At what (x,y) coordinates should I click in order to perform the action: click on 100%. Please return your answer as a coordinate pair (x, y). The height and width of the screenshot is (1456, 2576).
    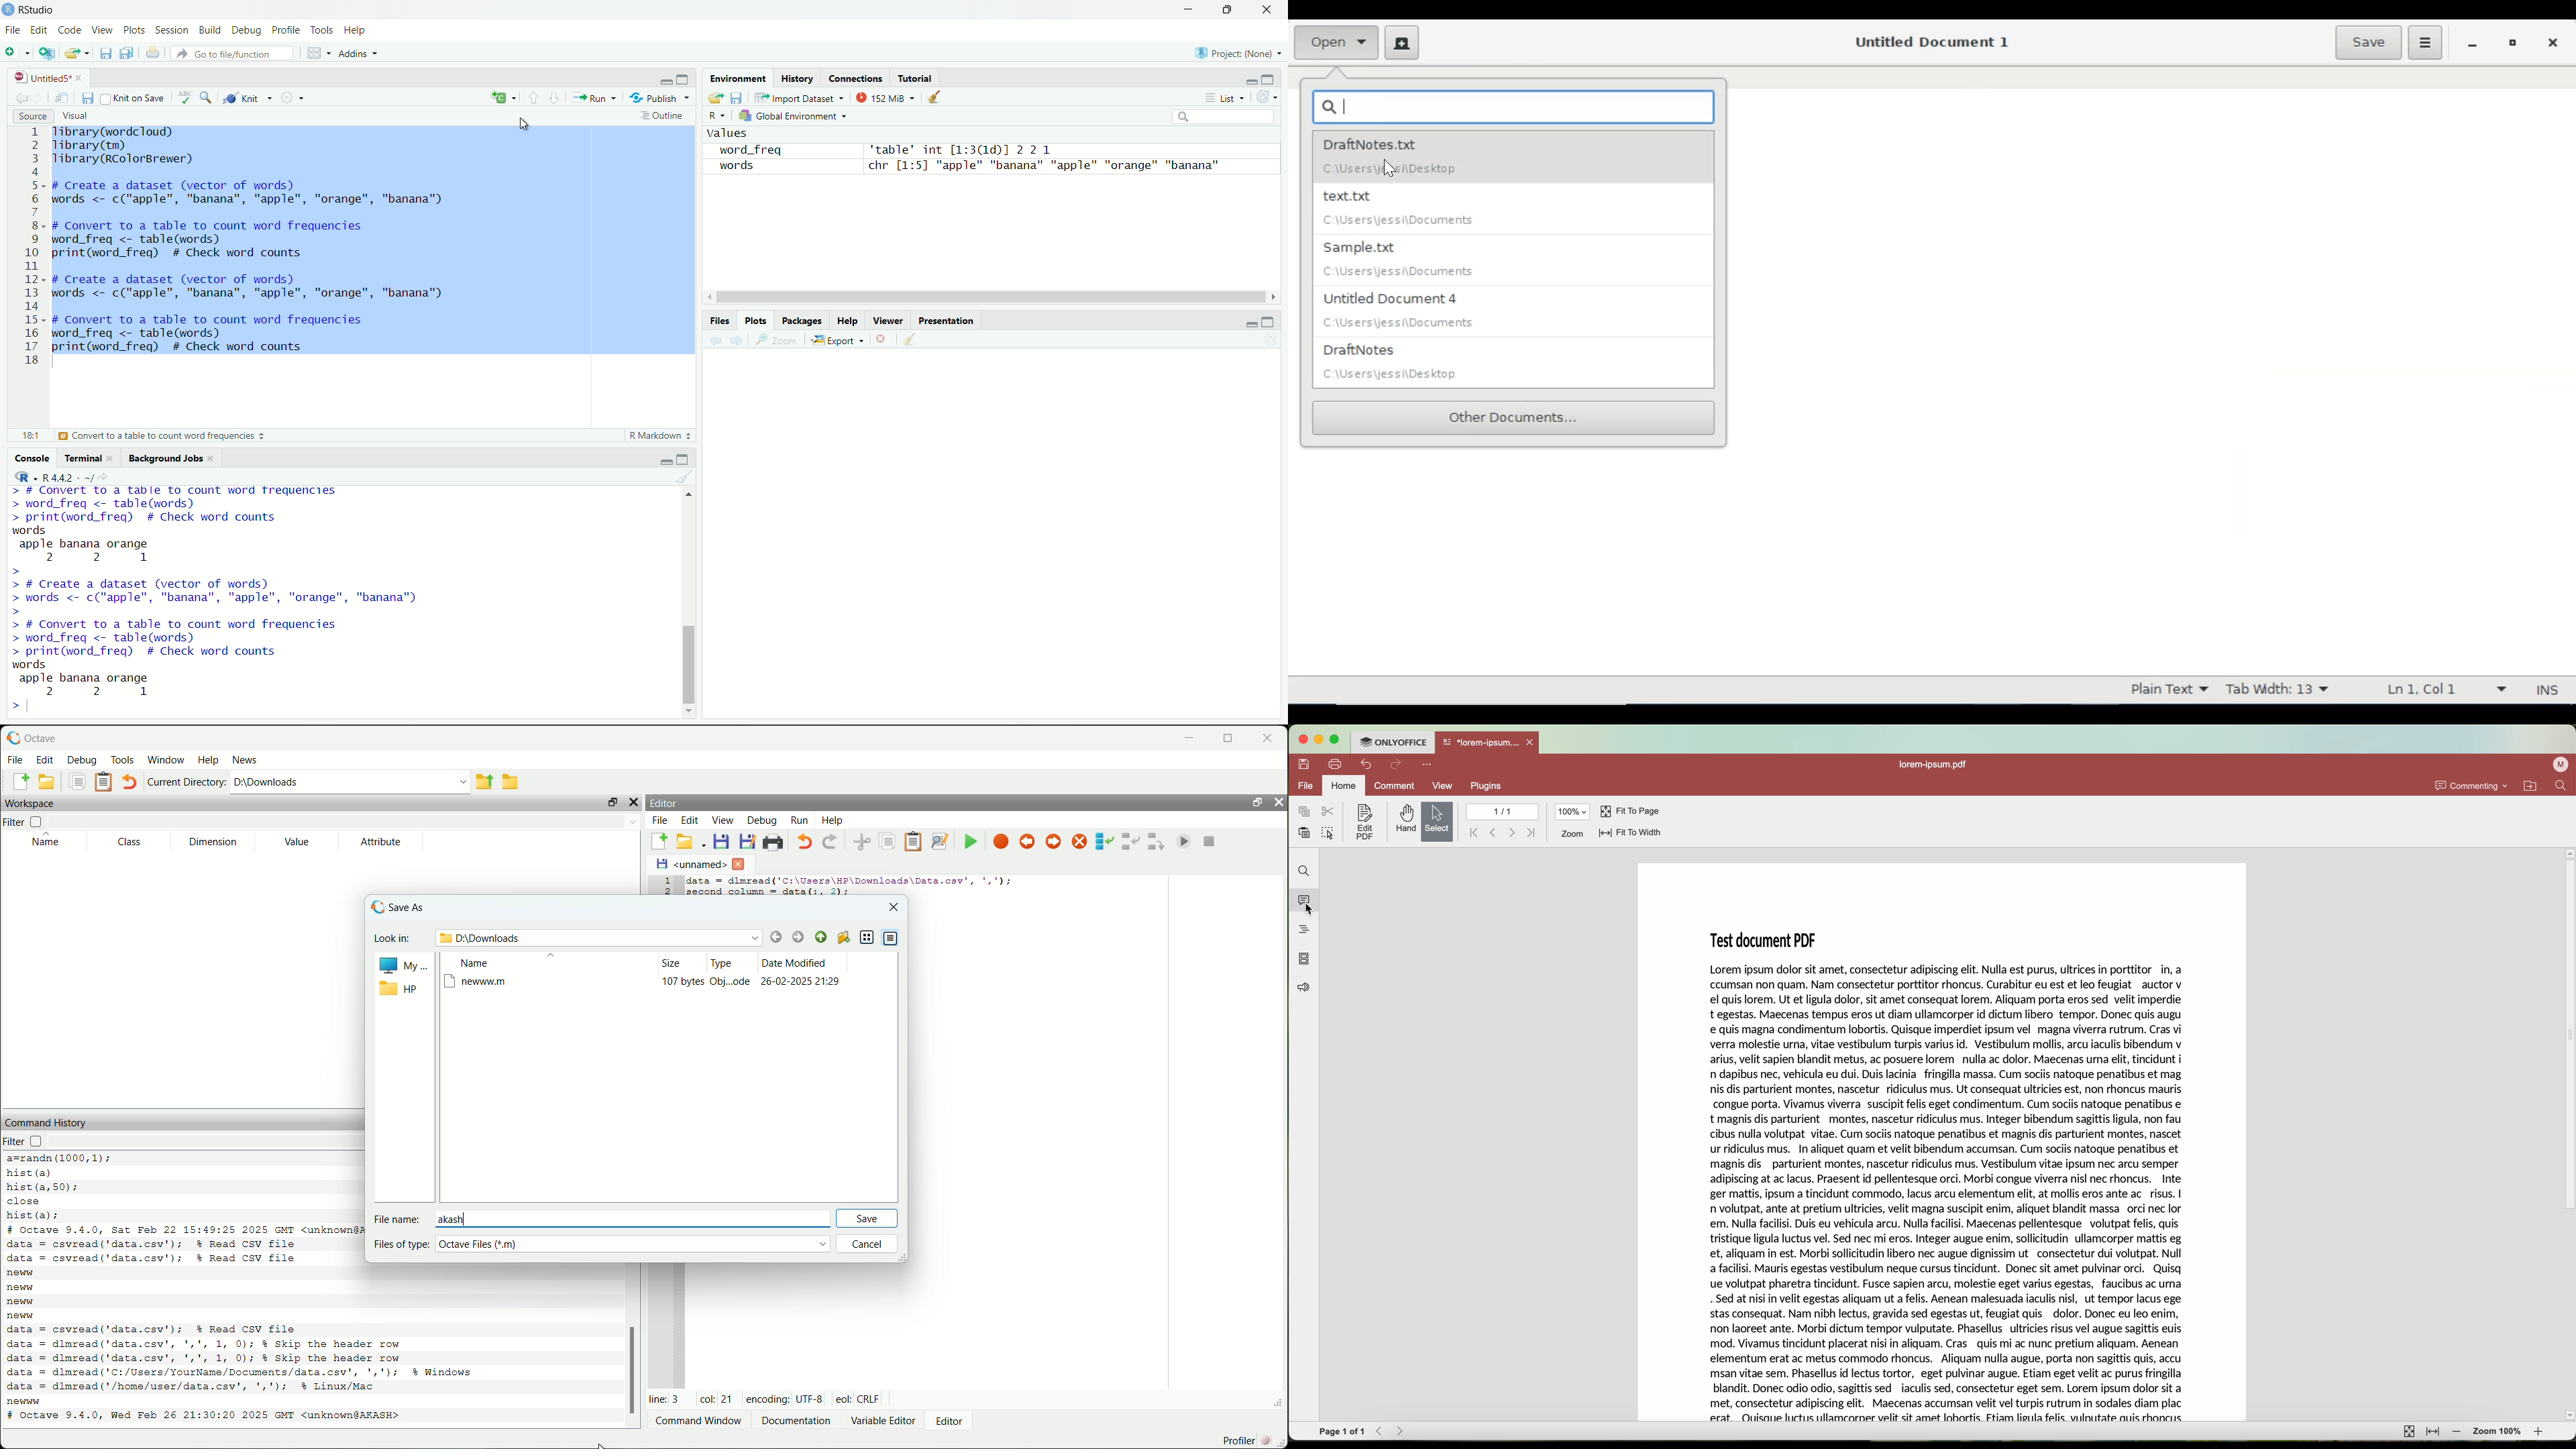
    Looking at the image, I should click on (1572, 812).